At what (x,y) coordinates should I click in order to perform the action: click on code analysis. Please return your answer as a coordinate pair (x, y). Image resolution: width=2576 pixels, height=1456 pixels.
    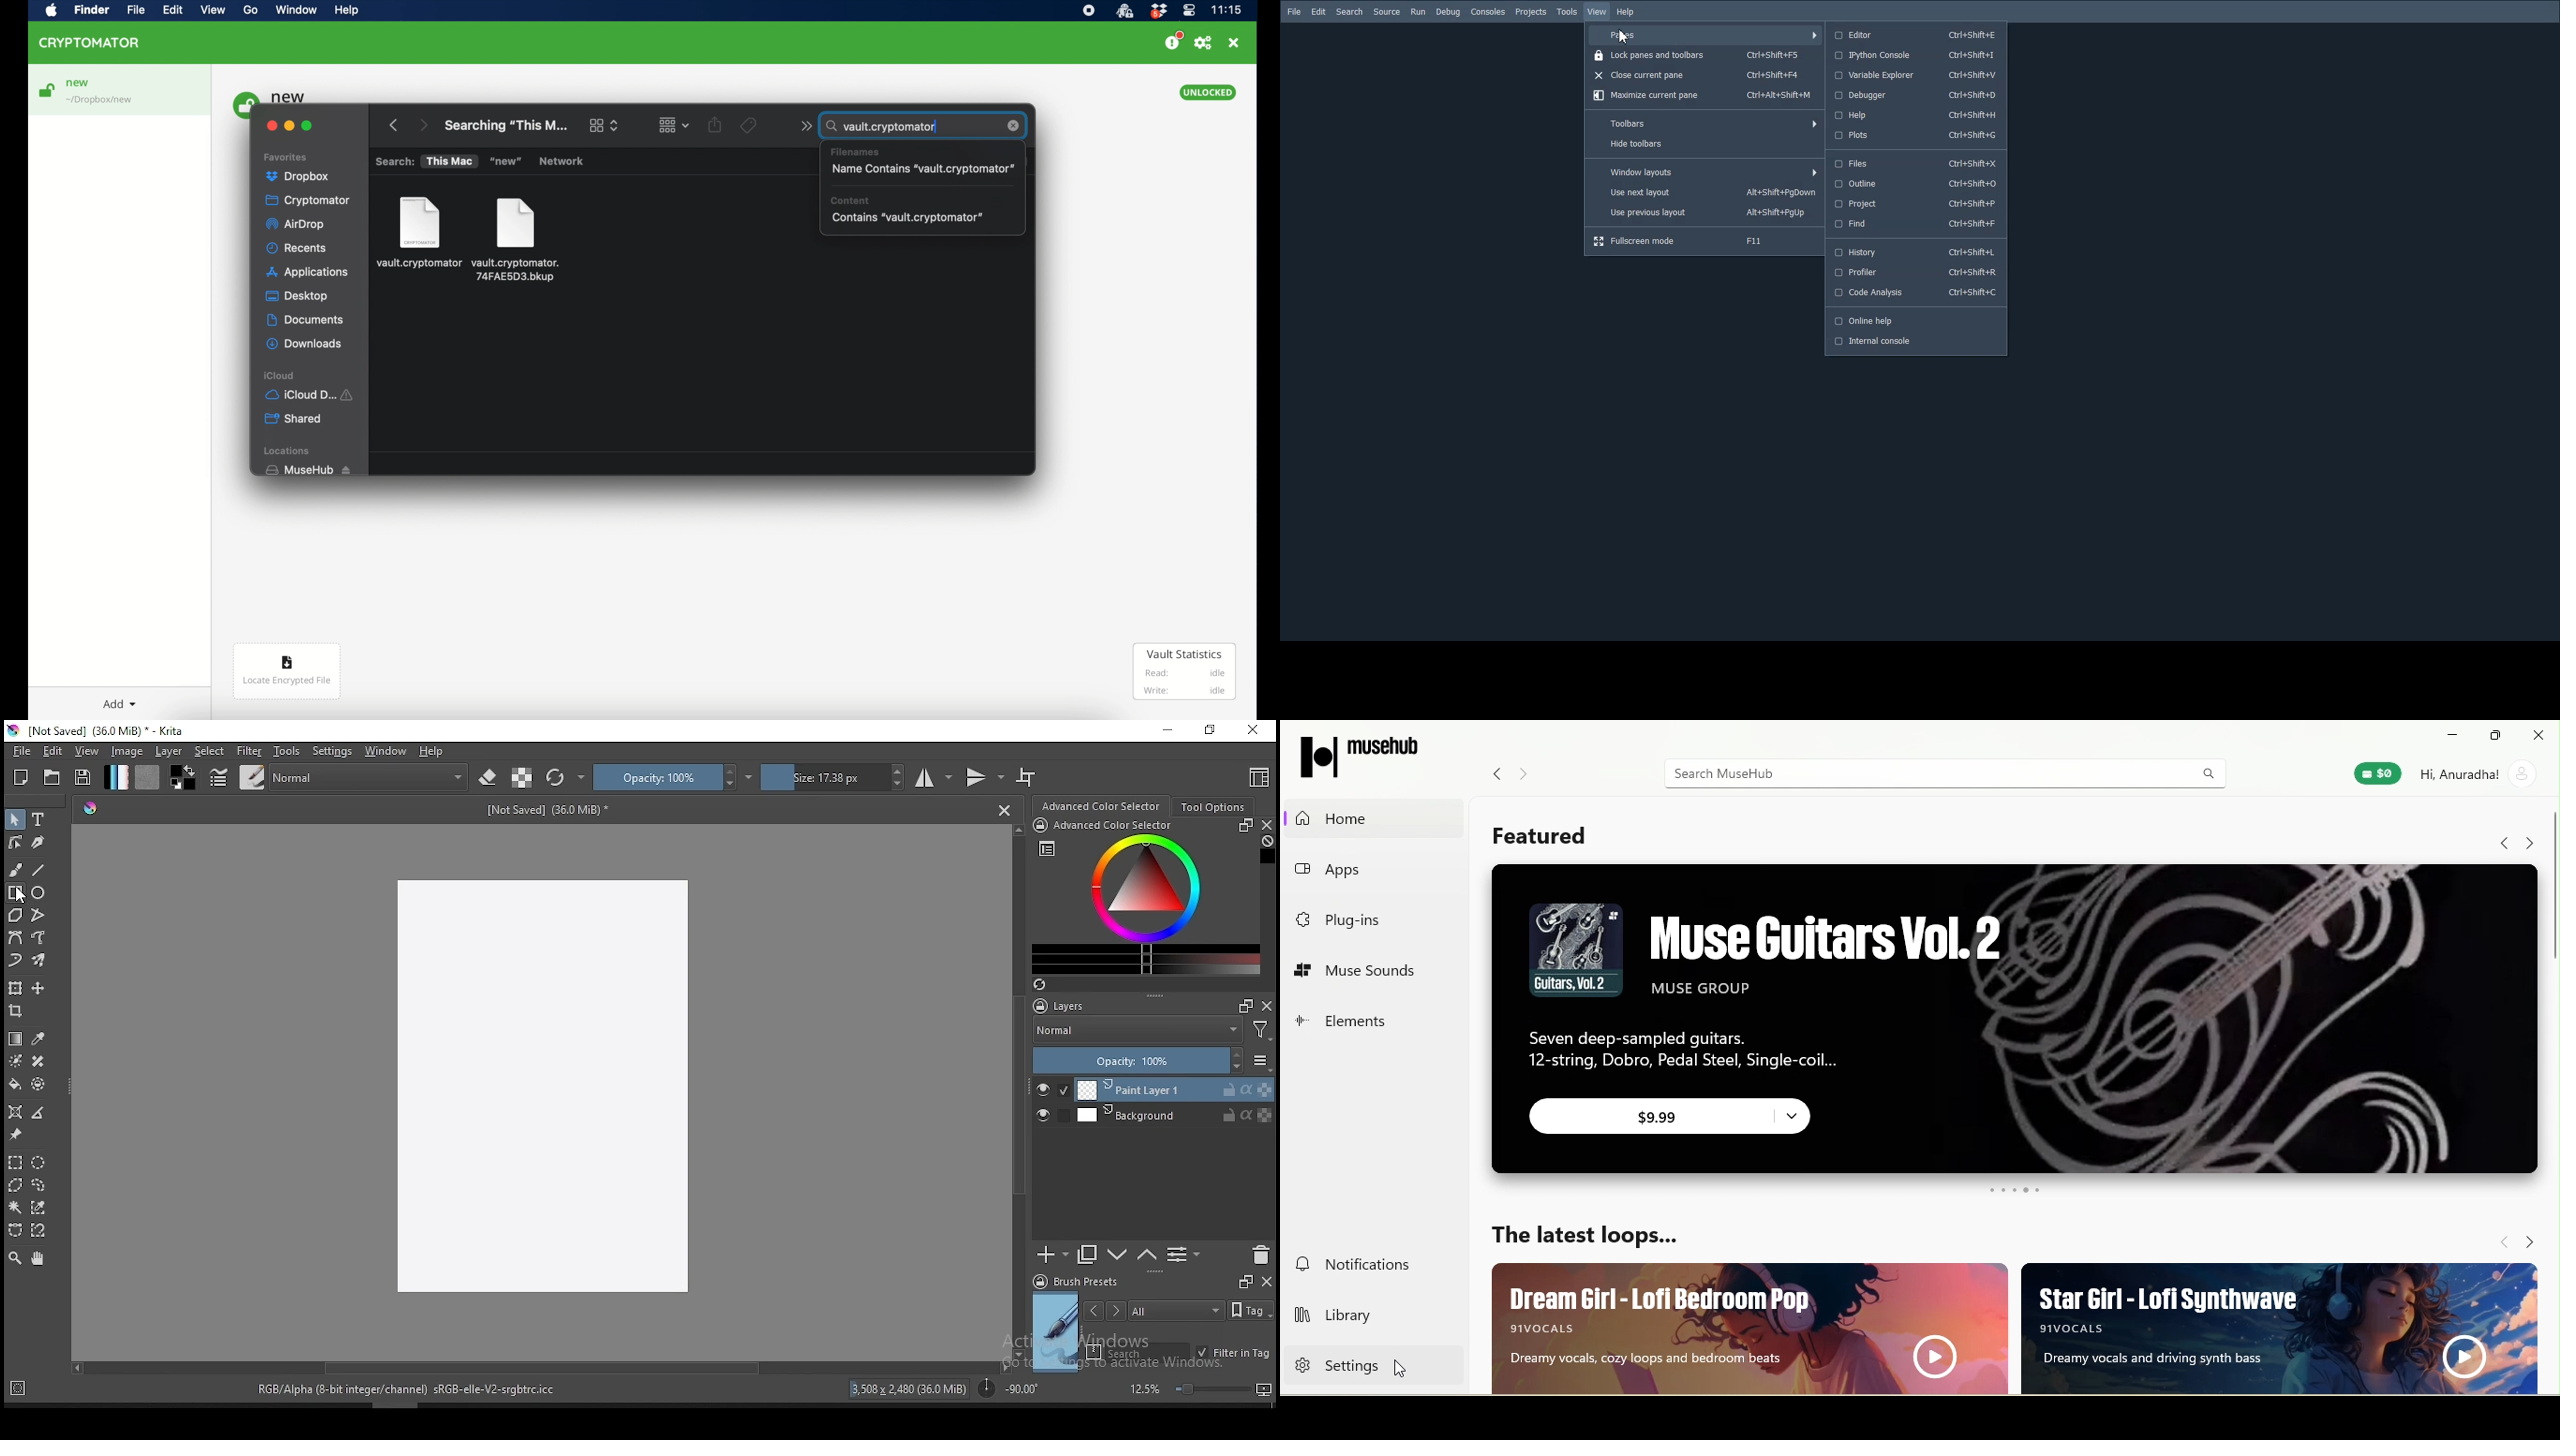
    Looking at the image, I should click on (1916, 294).